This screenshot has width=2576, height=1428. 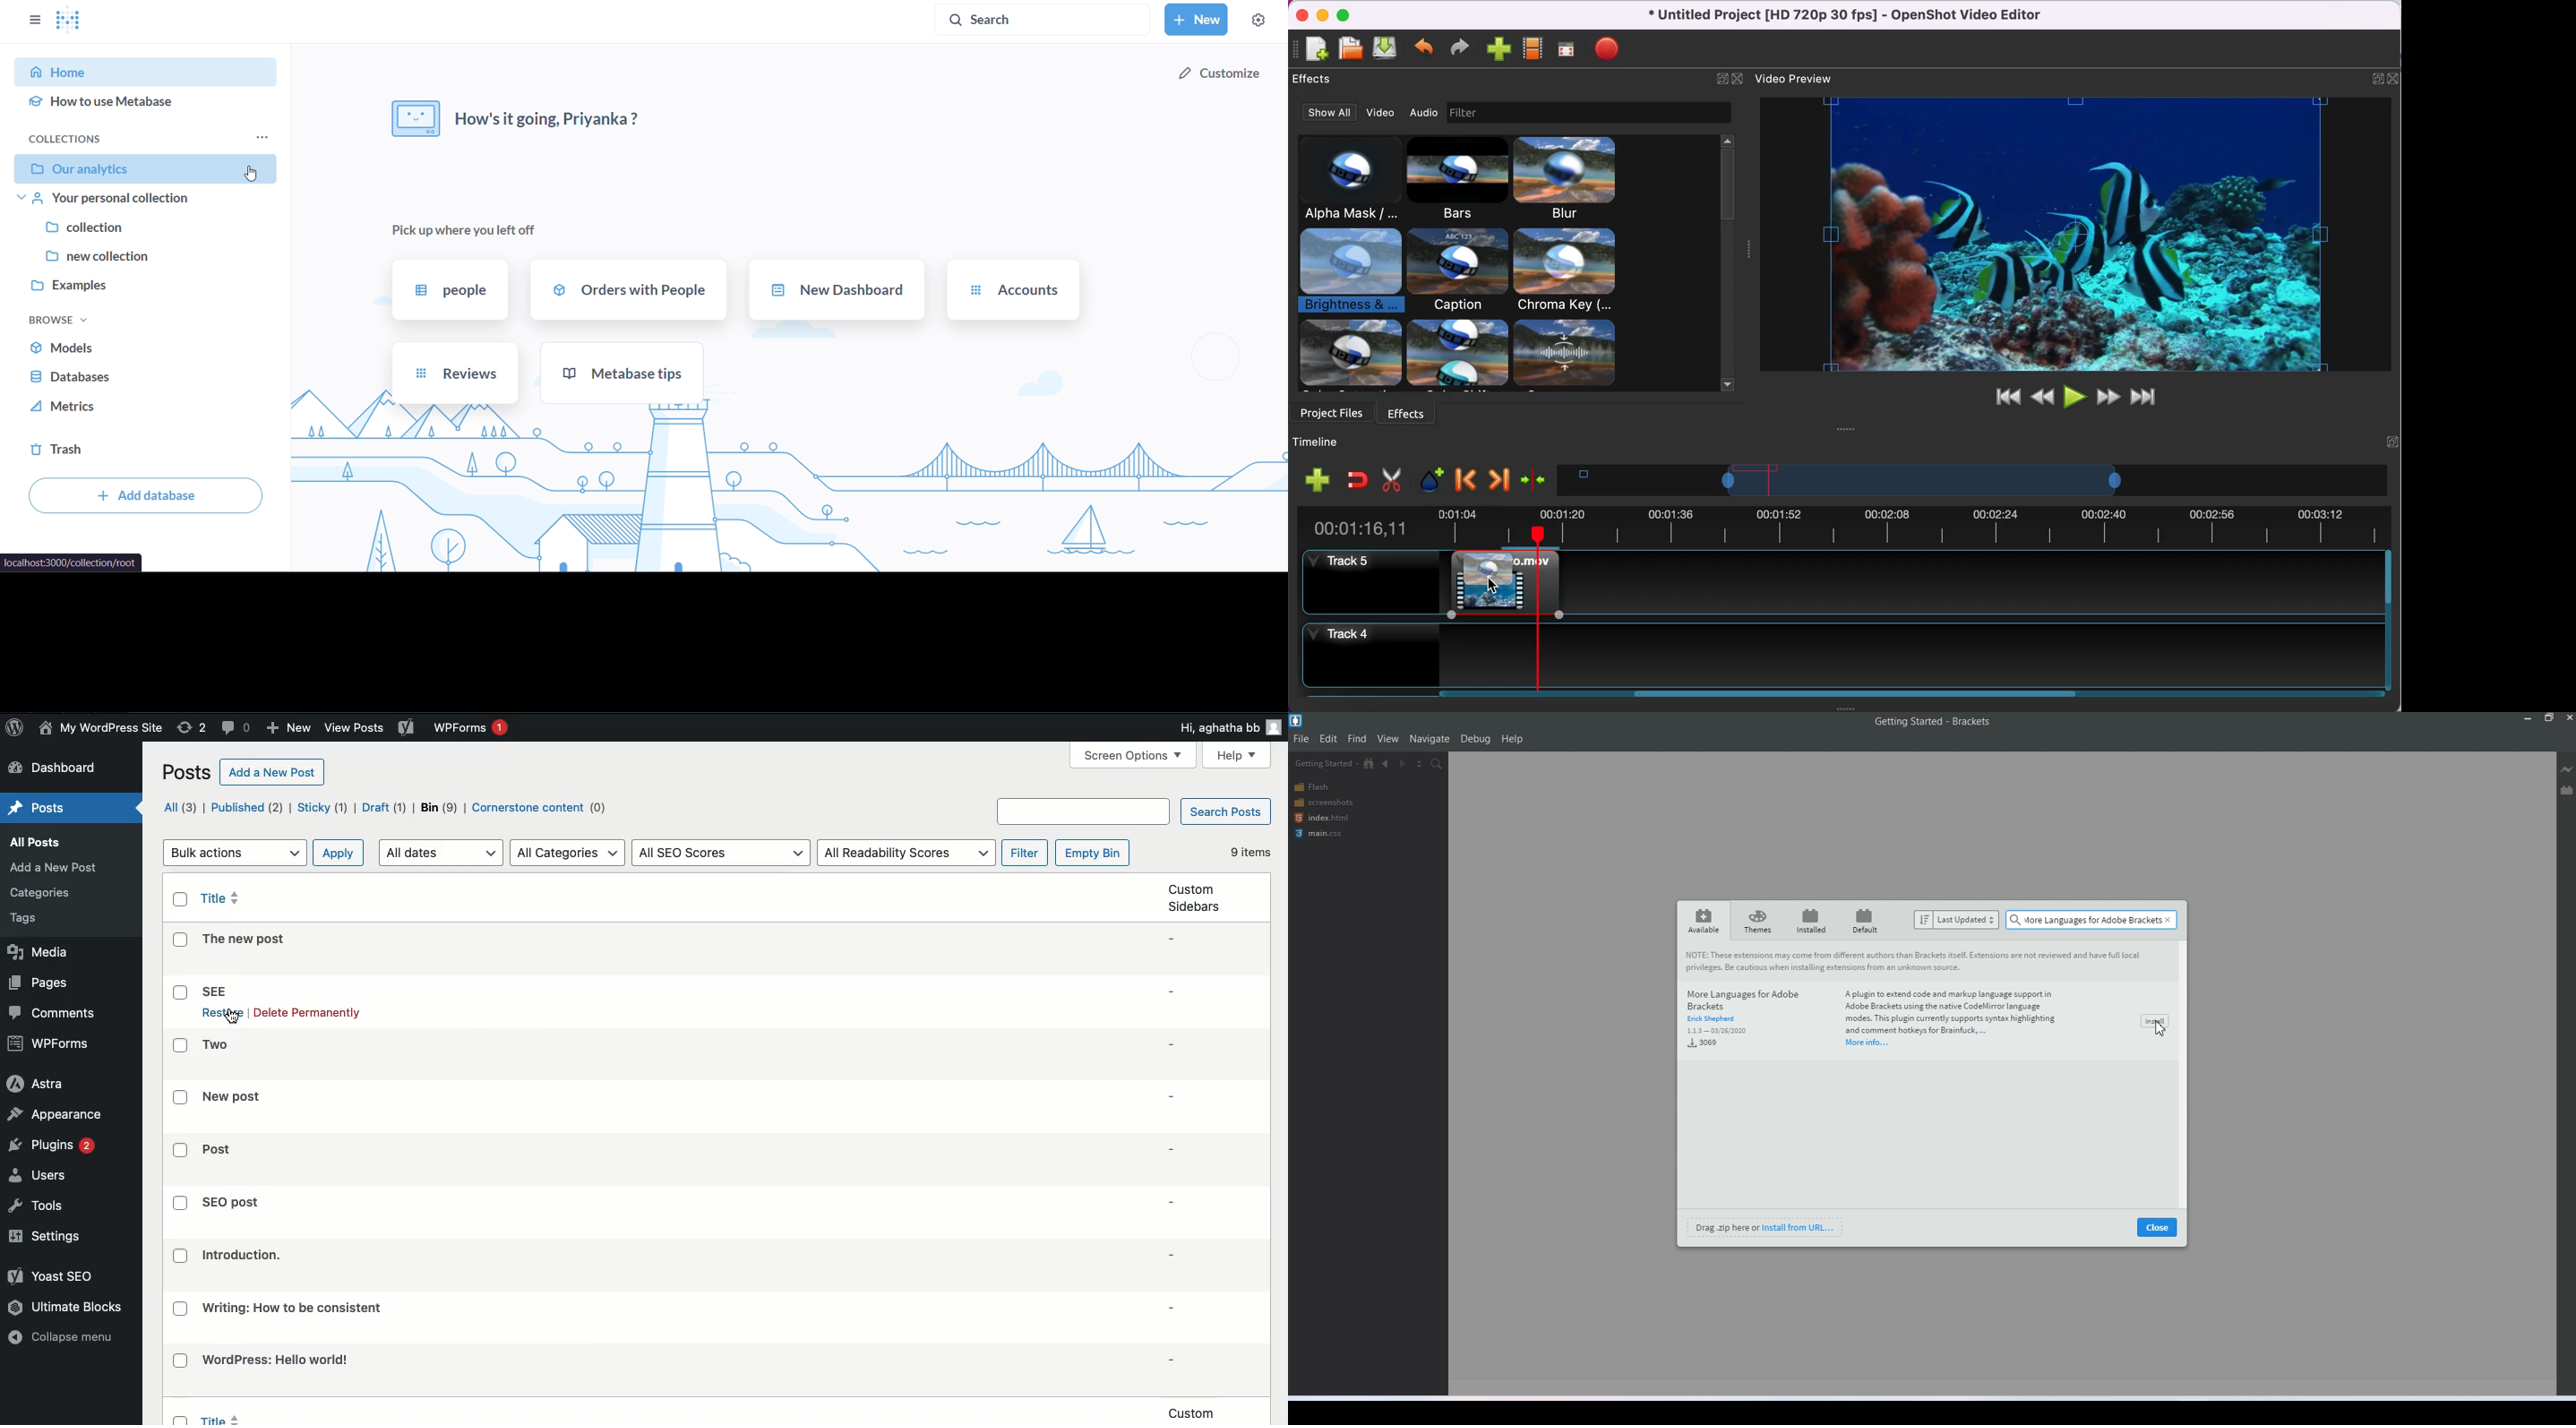 I want to click on vertical scroll bar, so click(x=282, y=308).